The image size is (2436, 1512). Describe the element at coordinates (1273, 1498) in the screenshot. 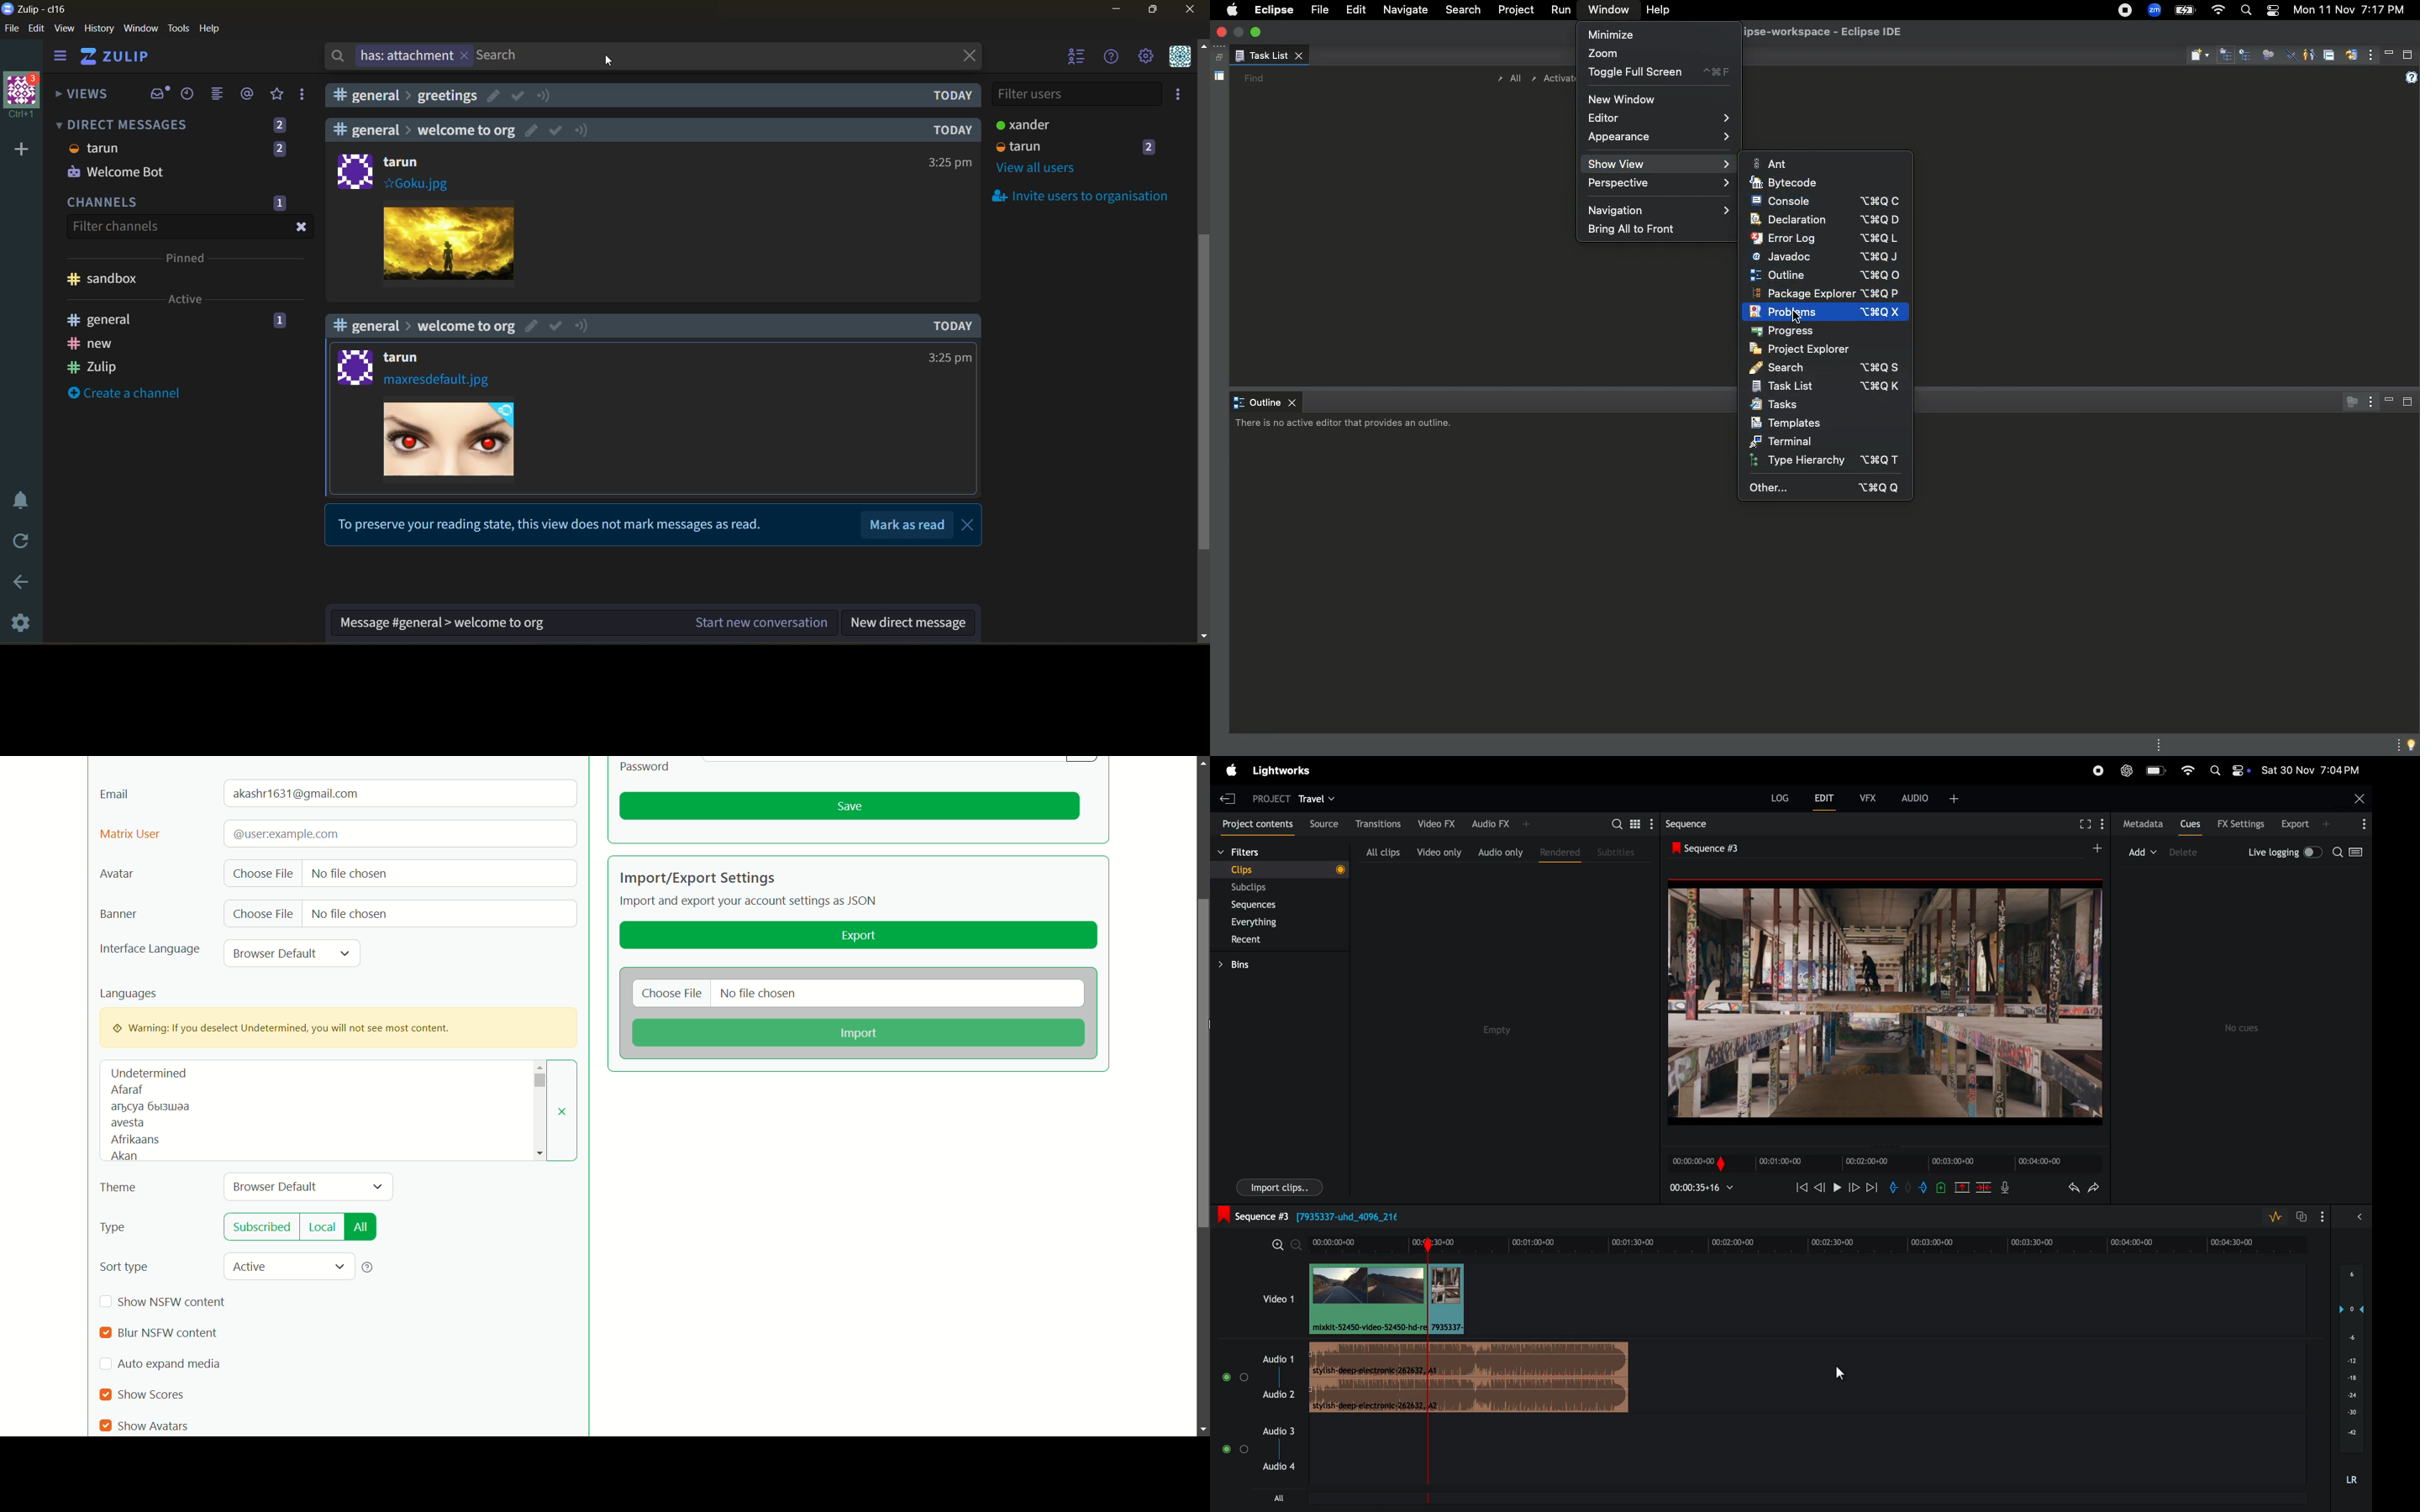

I see `all` at that location.